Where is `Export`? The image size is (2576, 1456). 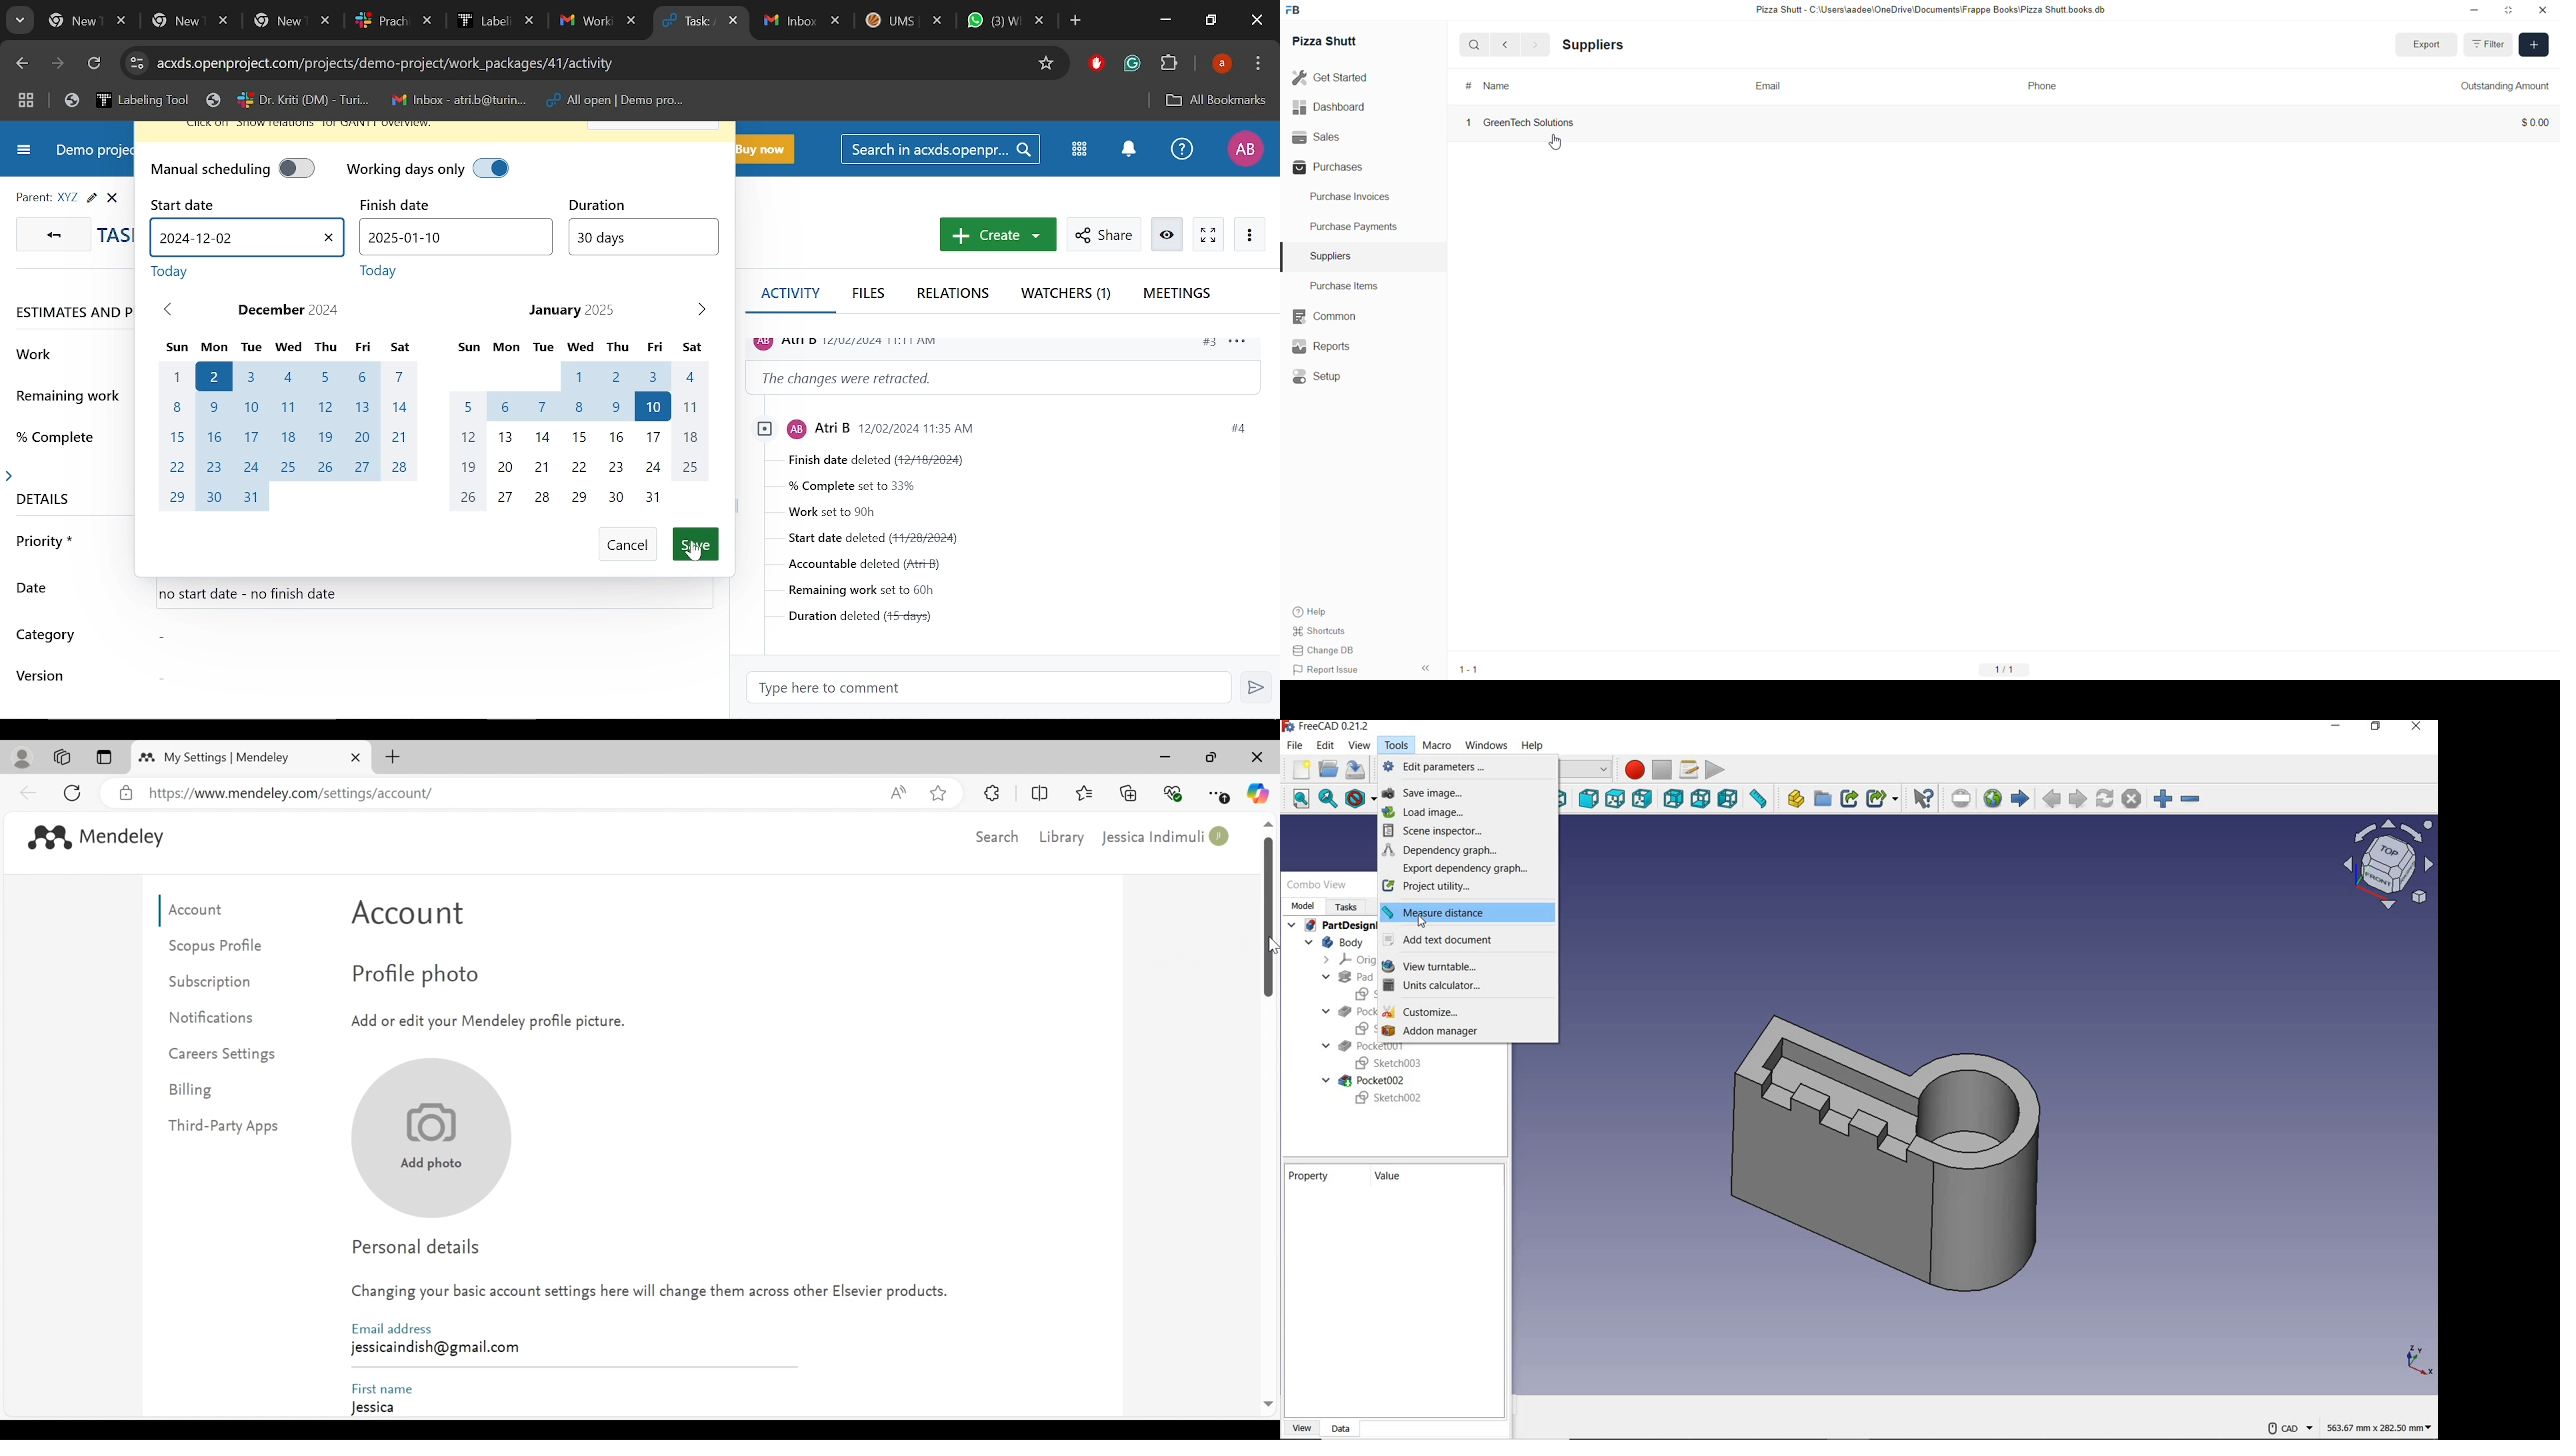
Export is located at coordinates (2425, 45).